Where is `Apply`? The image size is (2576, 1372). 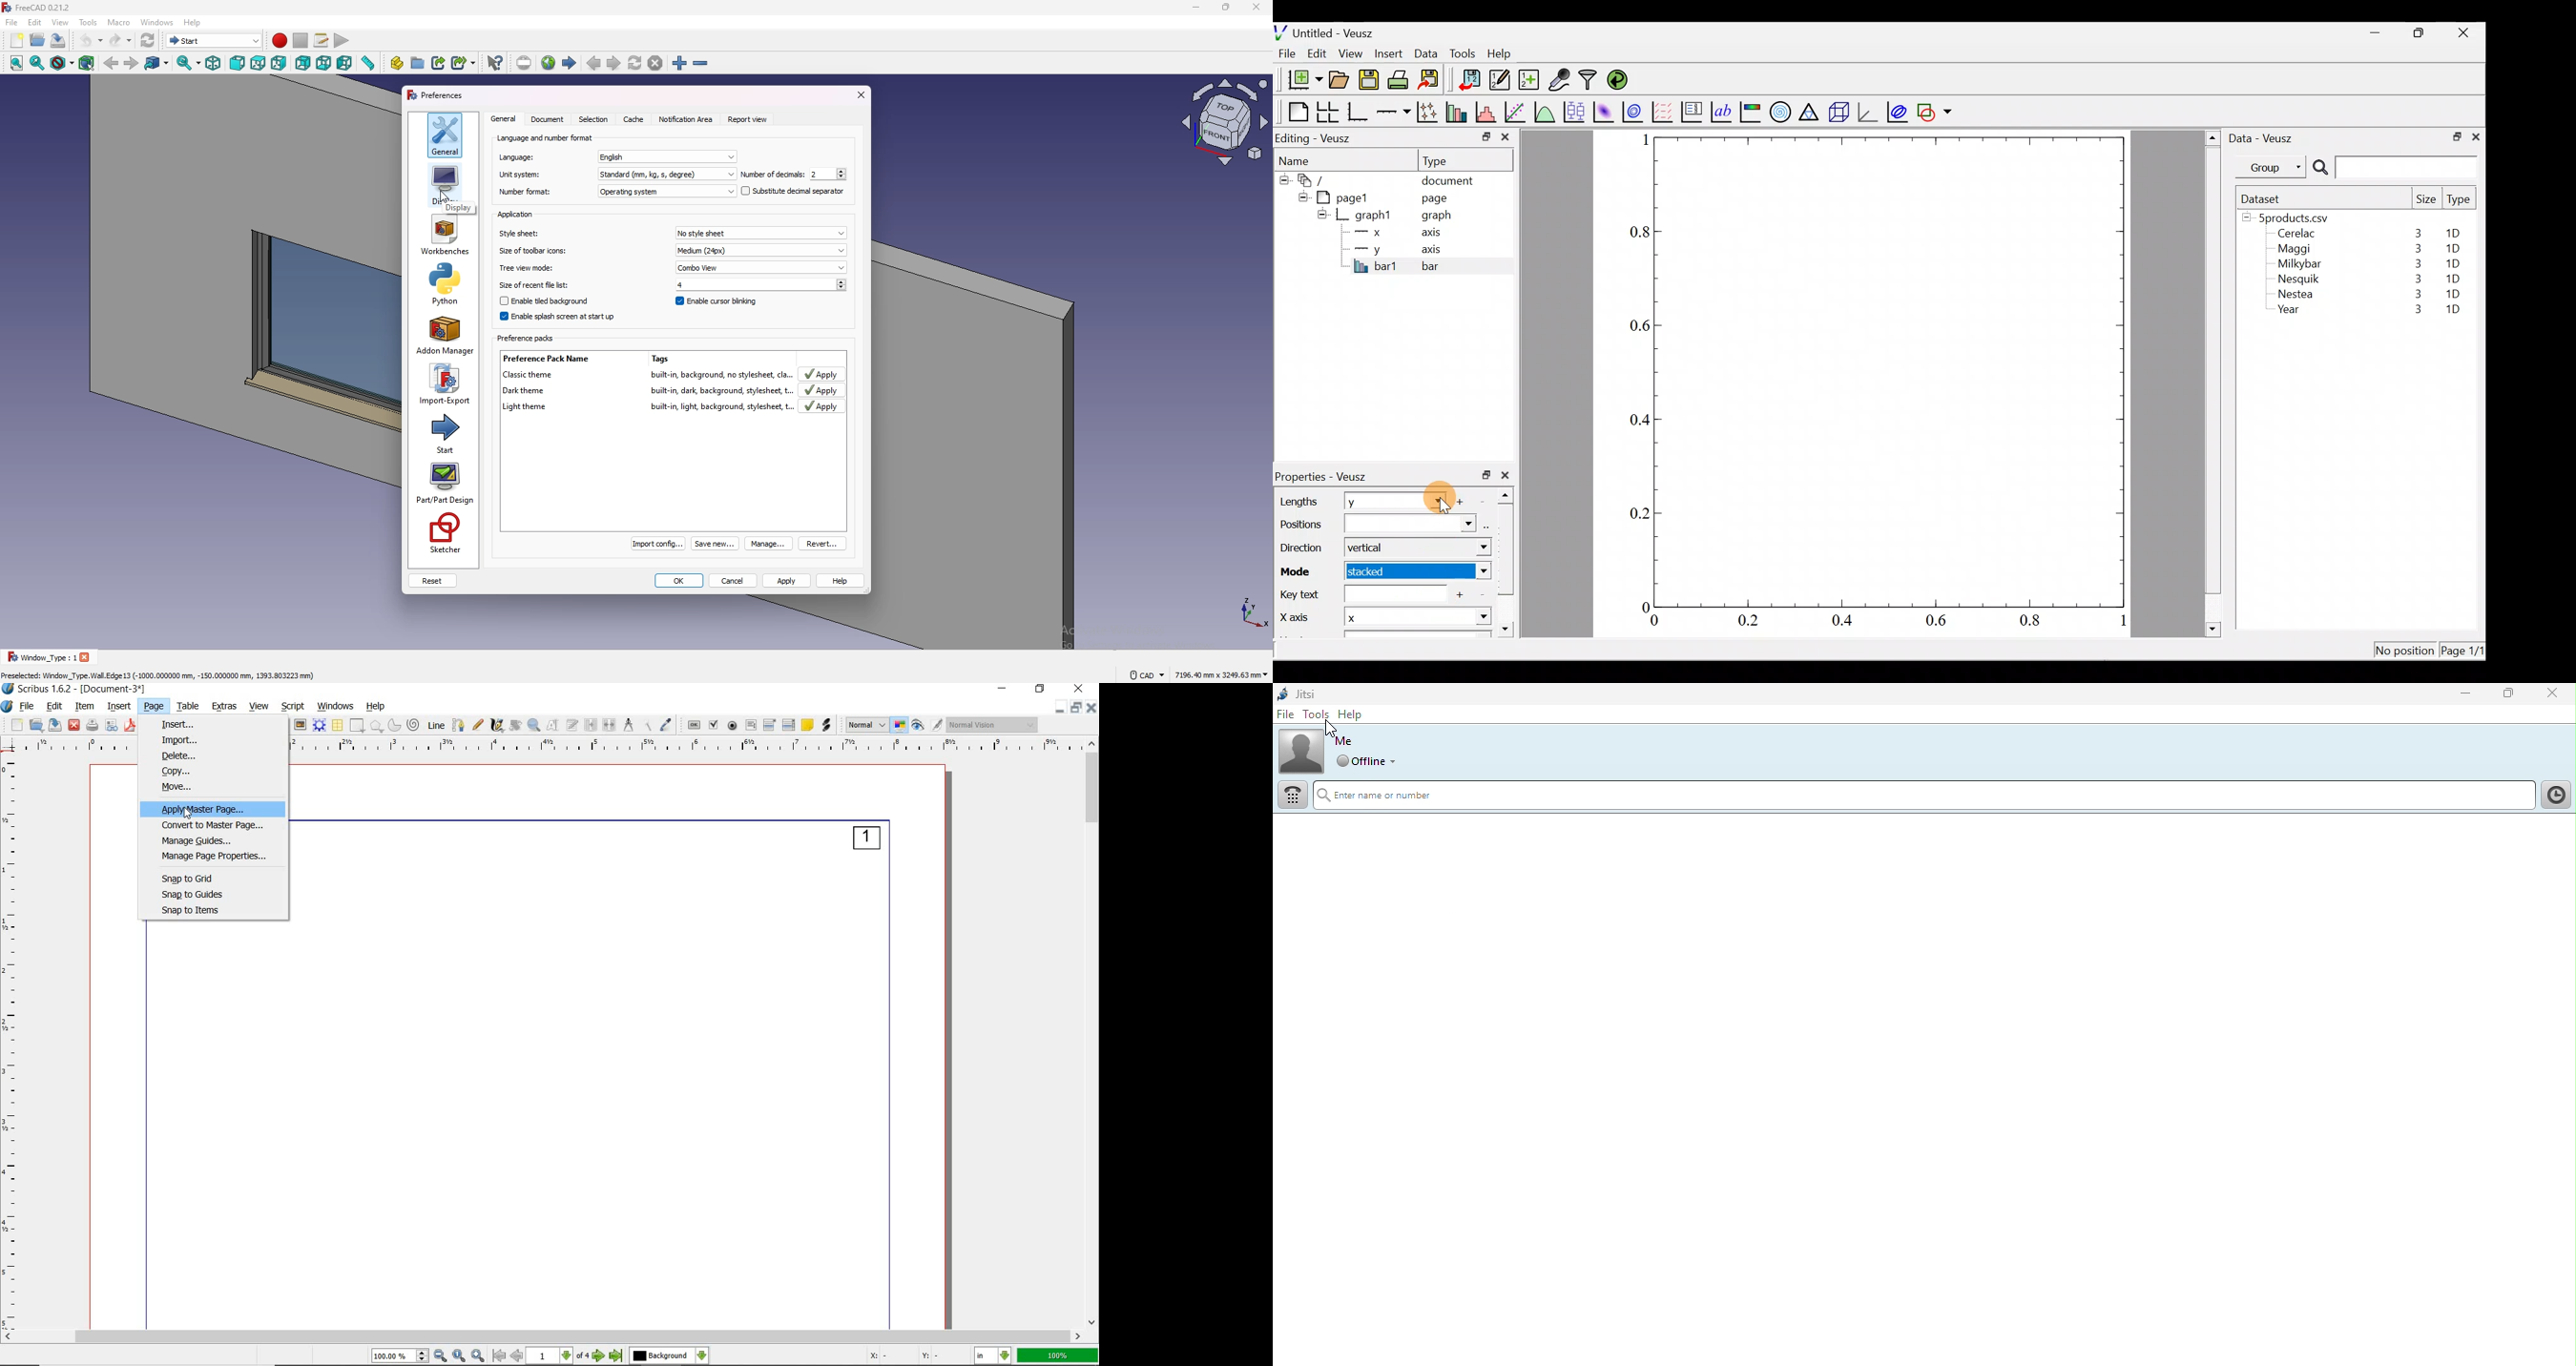 Apply is located at coordinates (822, 373).